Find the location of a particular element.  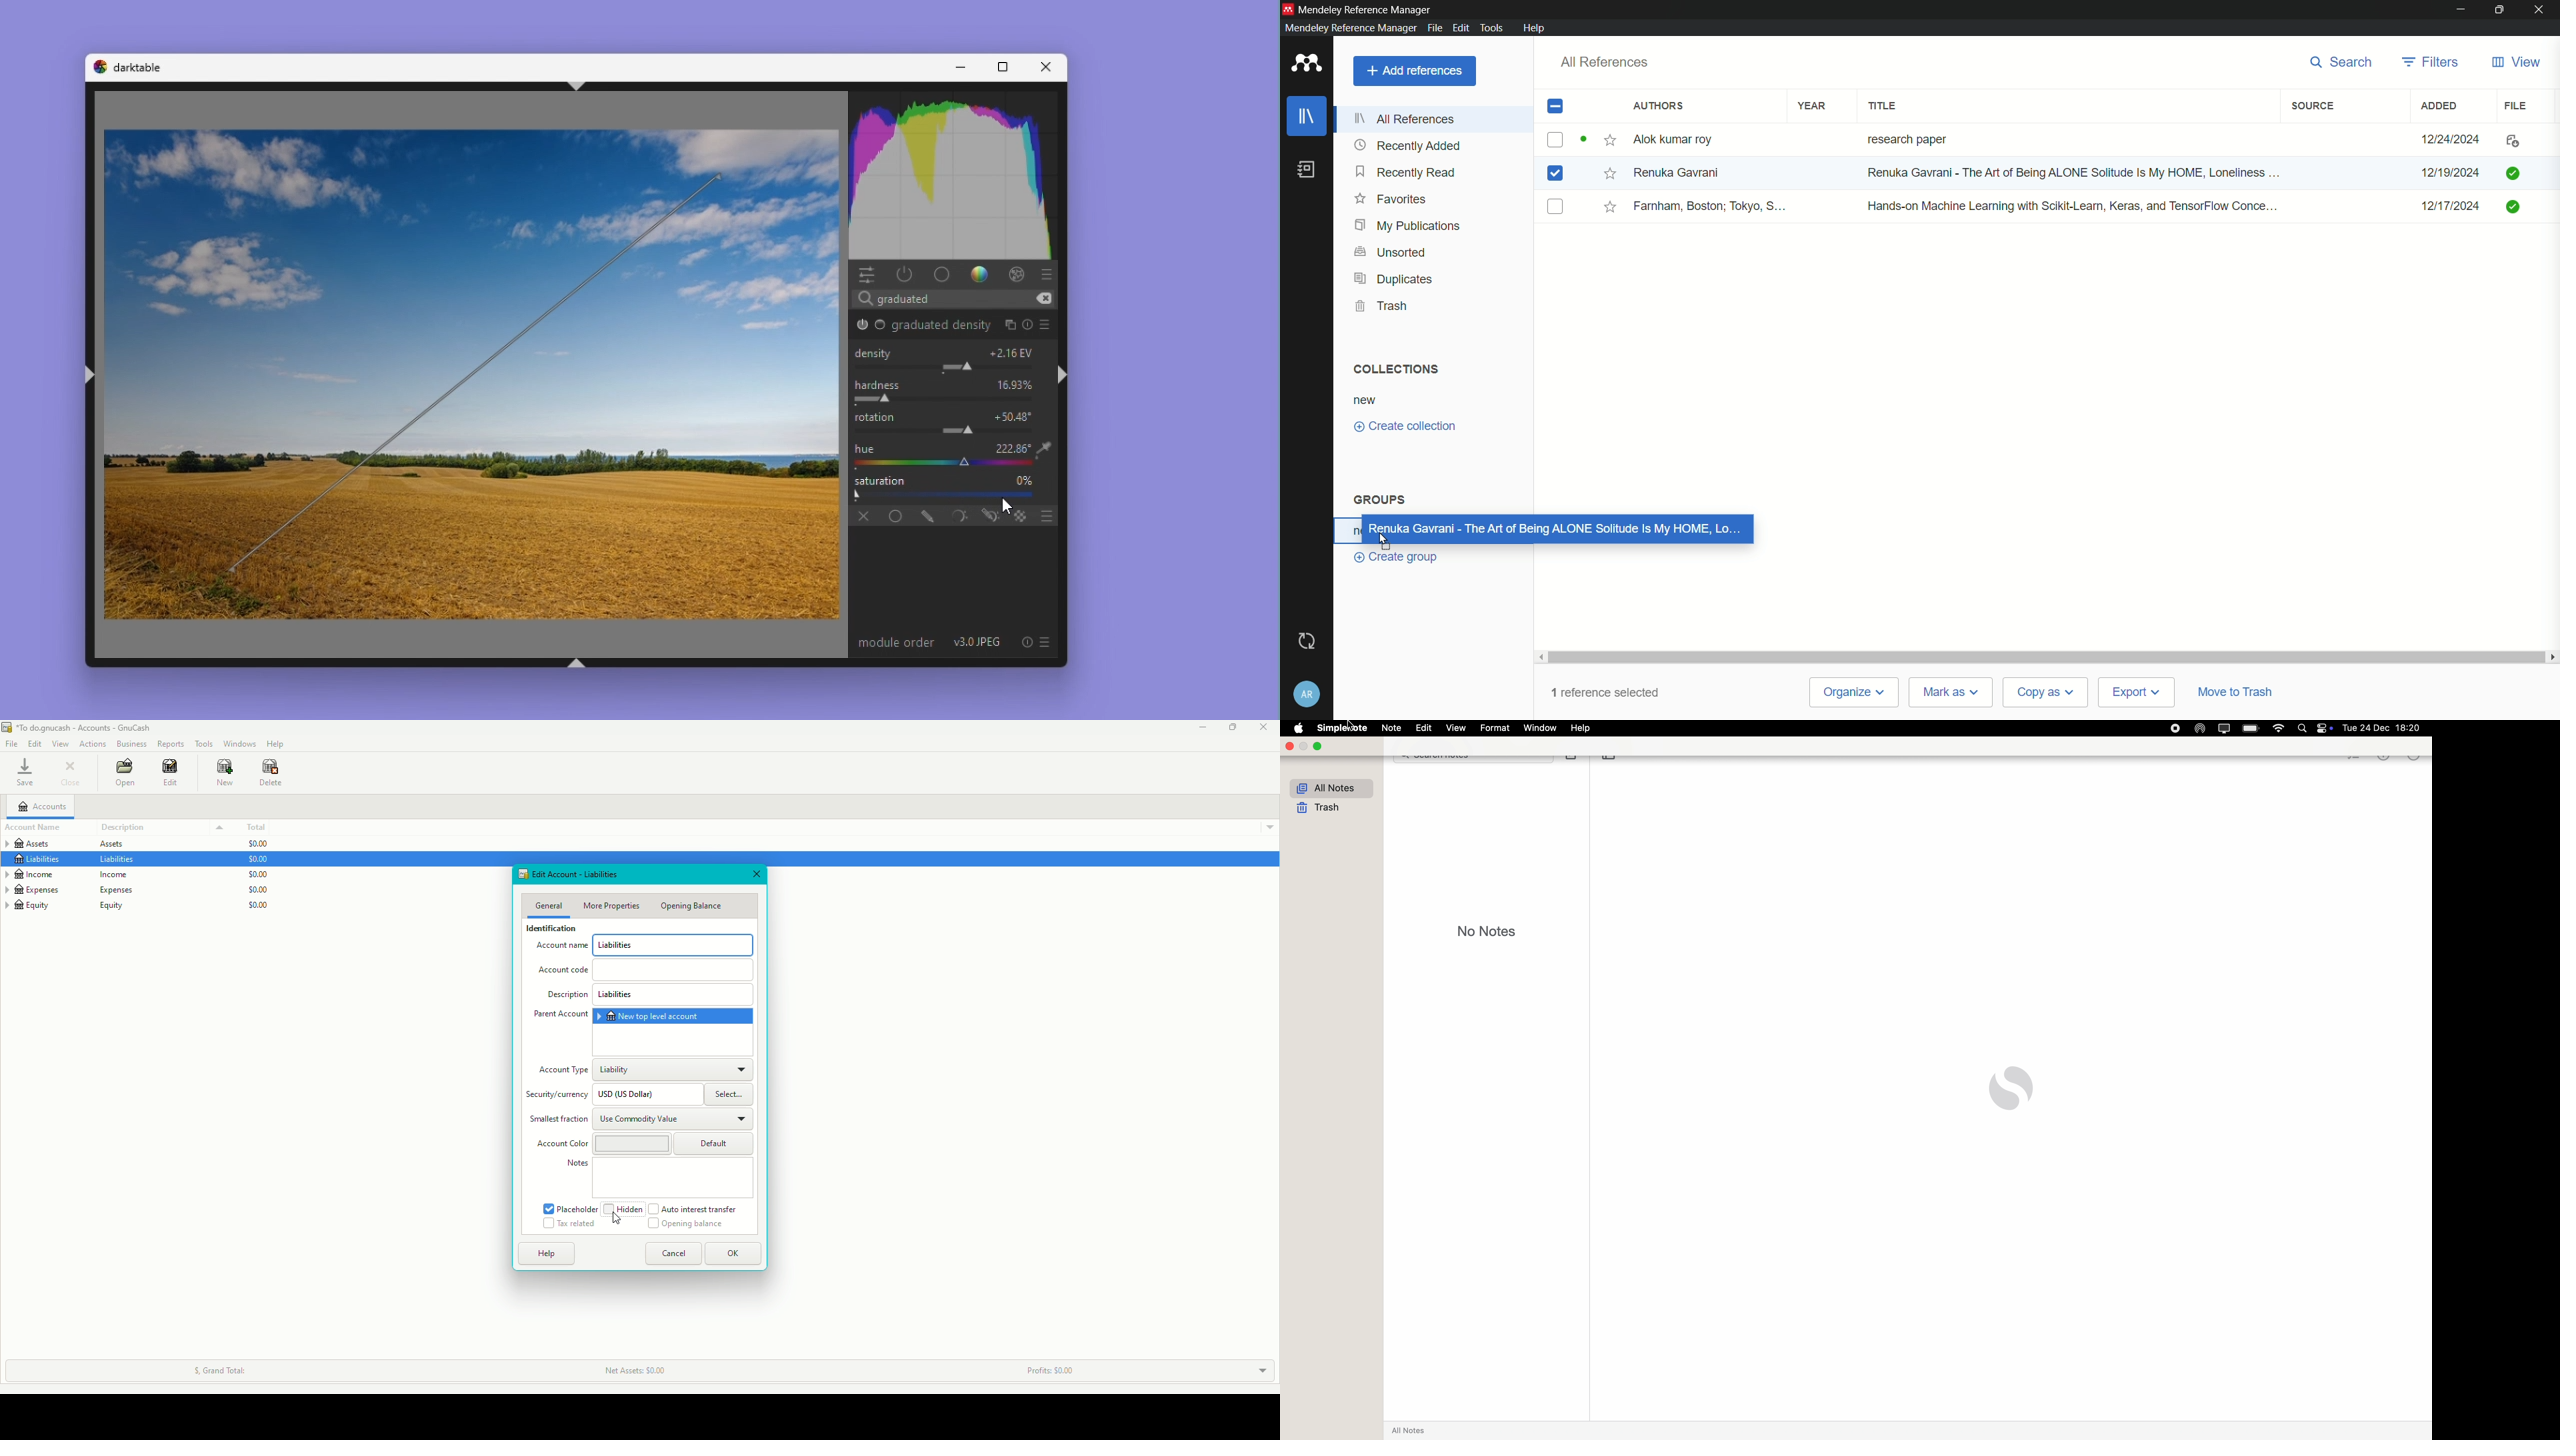

wifi is located at coordinates (2279, 729).